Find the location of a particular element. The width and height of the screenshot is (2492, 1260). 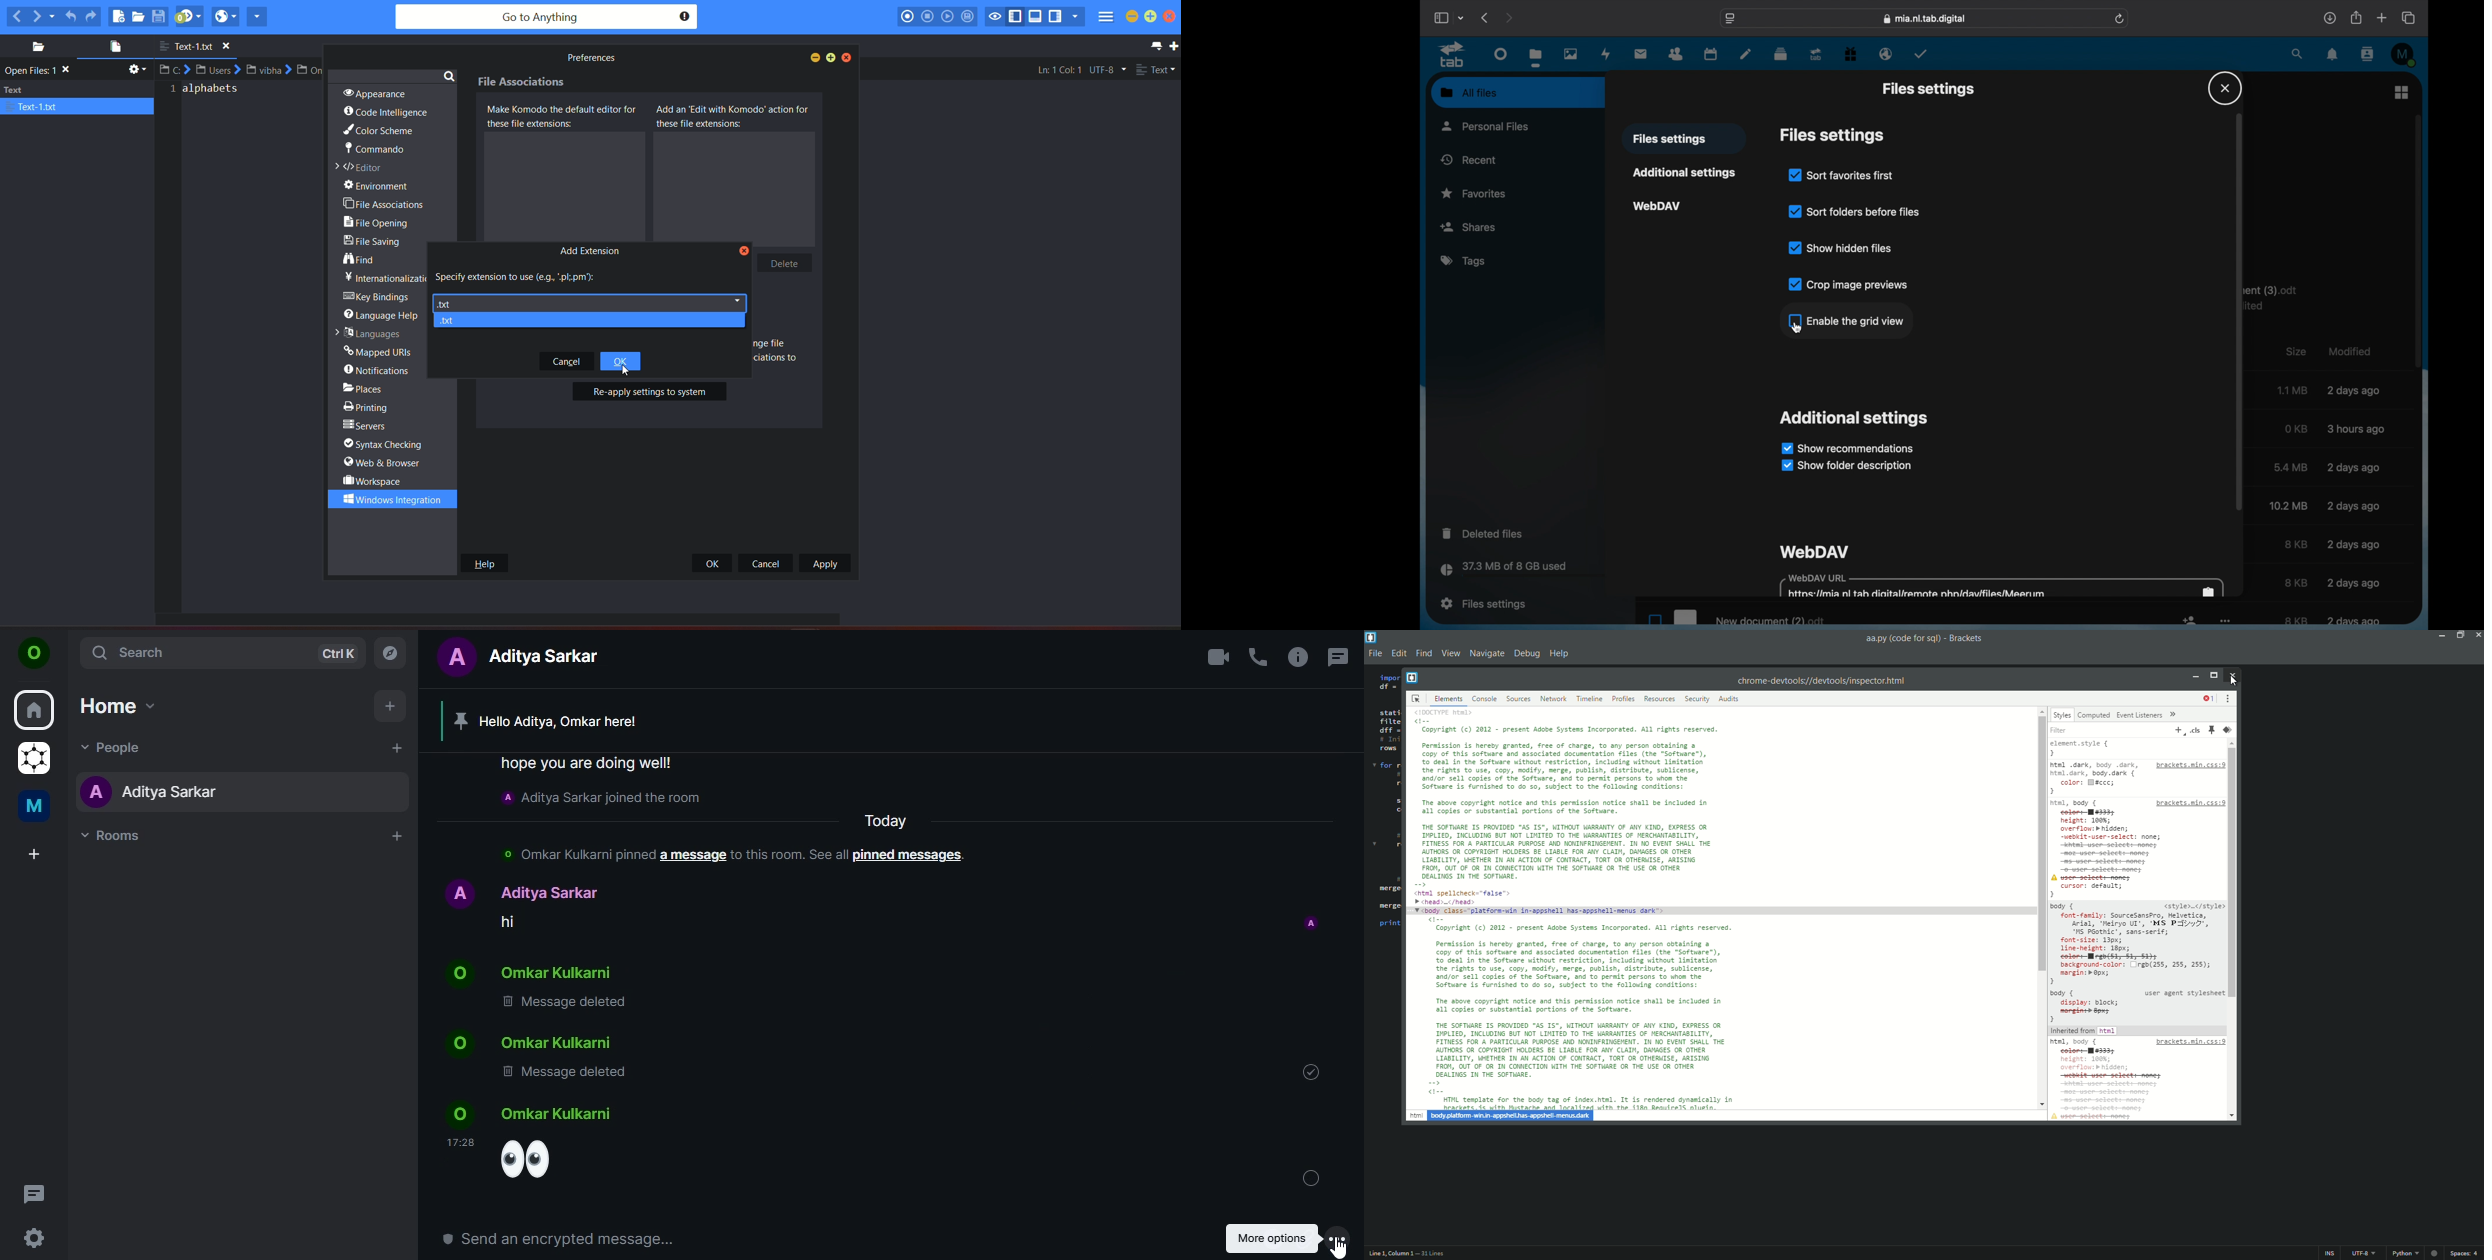

video call is located at coordinates (1216, 657).